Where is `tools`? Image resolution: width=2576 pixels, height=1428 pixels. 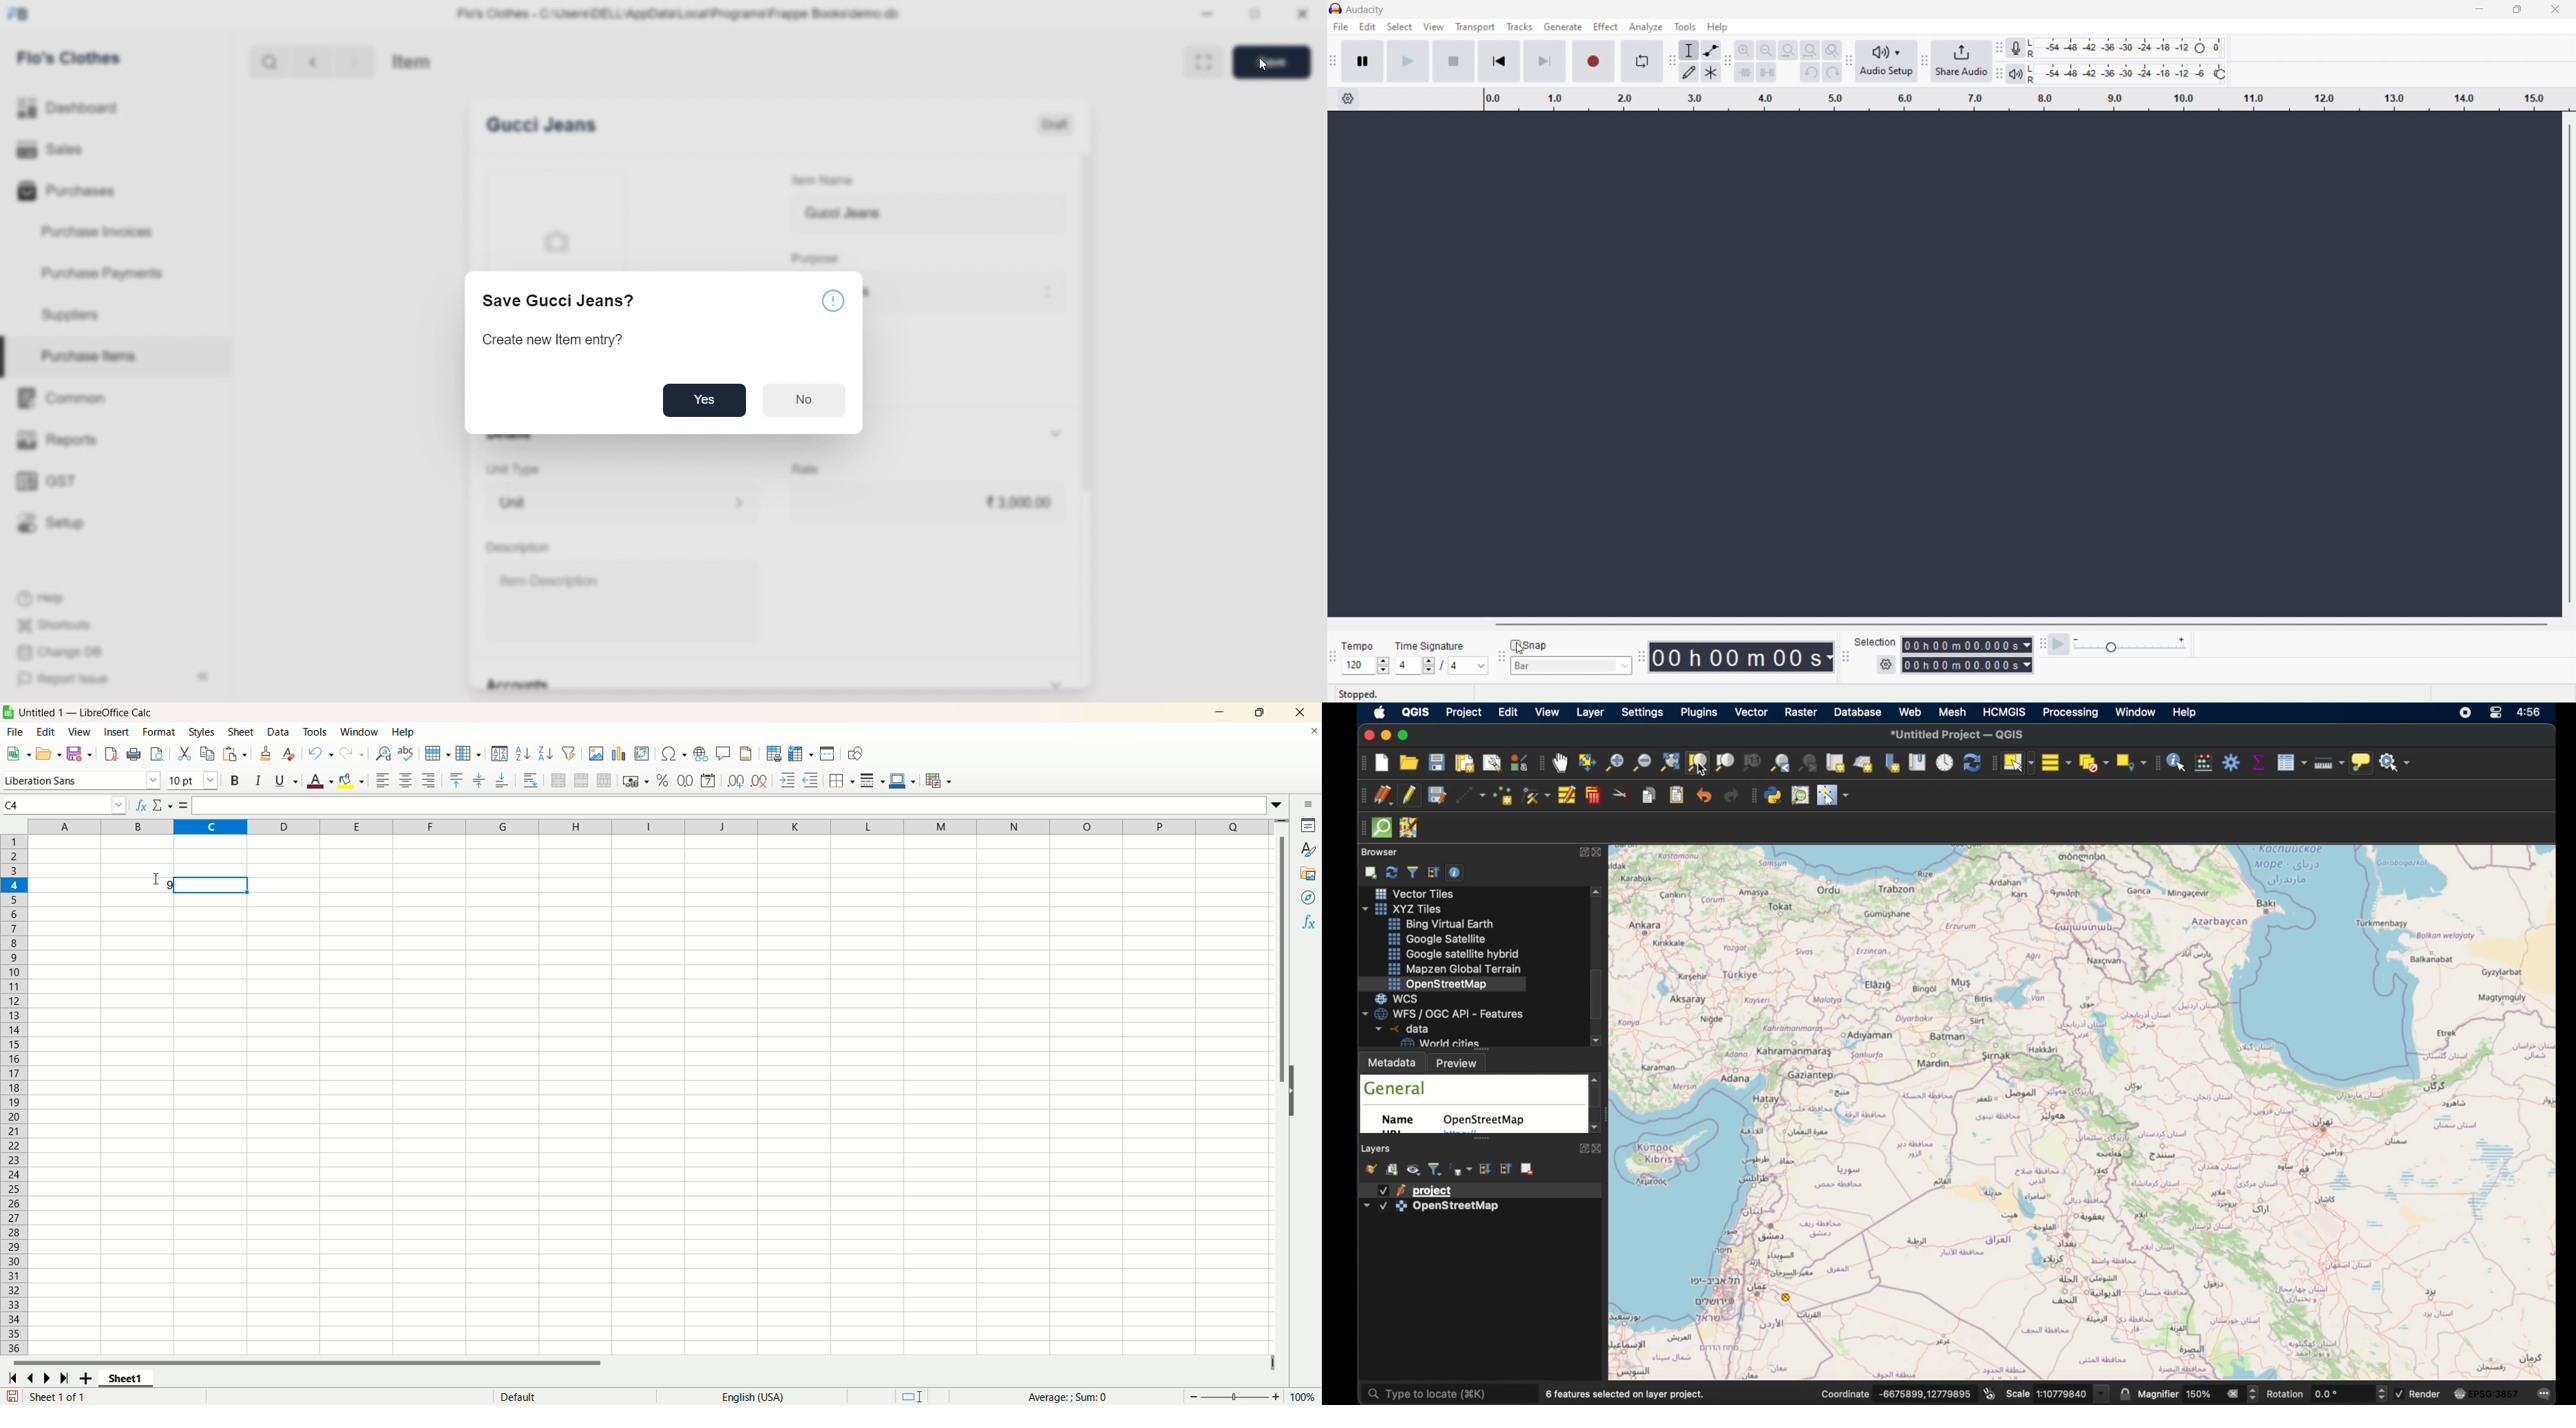
tools is located at coordinates (1685, 26).